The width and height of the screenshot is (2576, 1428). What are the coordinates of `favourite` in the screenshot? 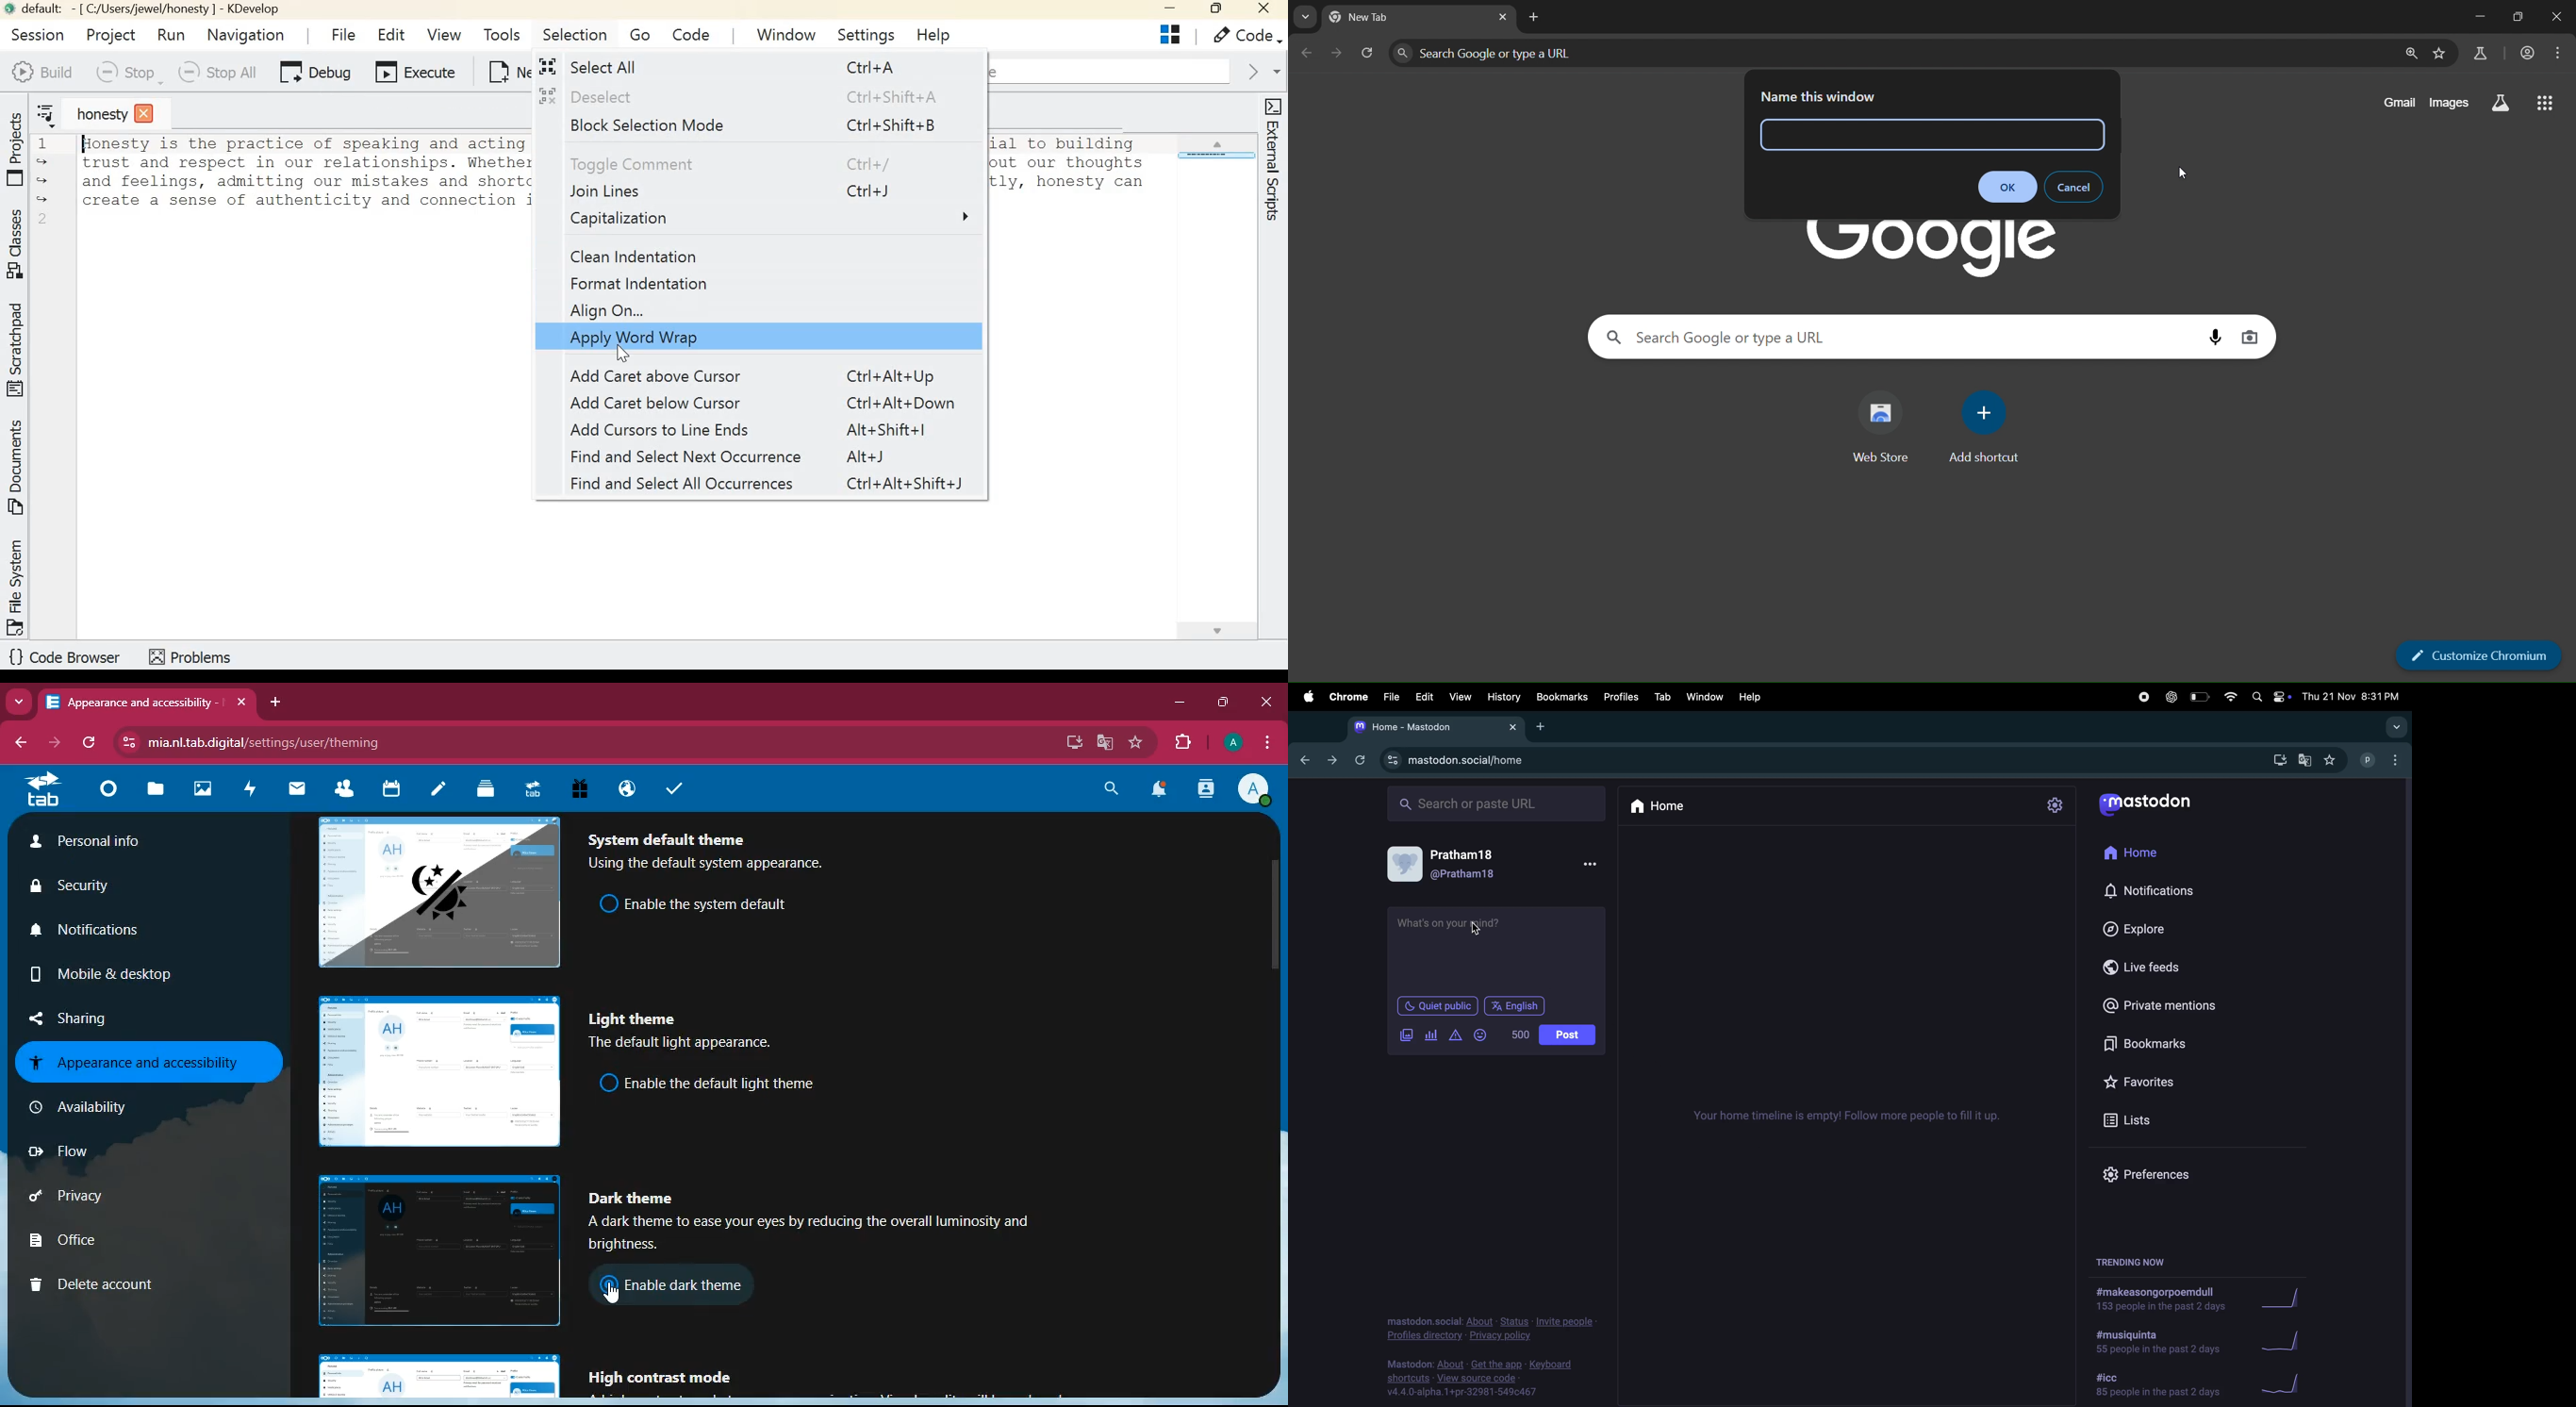 It's located at (1138, 743).